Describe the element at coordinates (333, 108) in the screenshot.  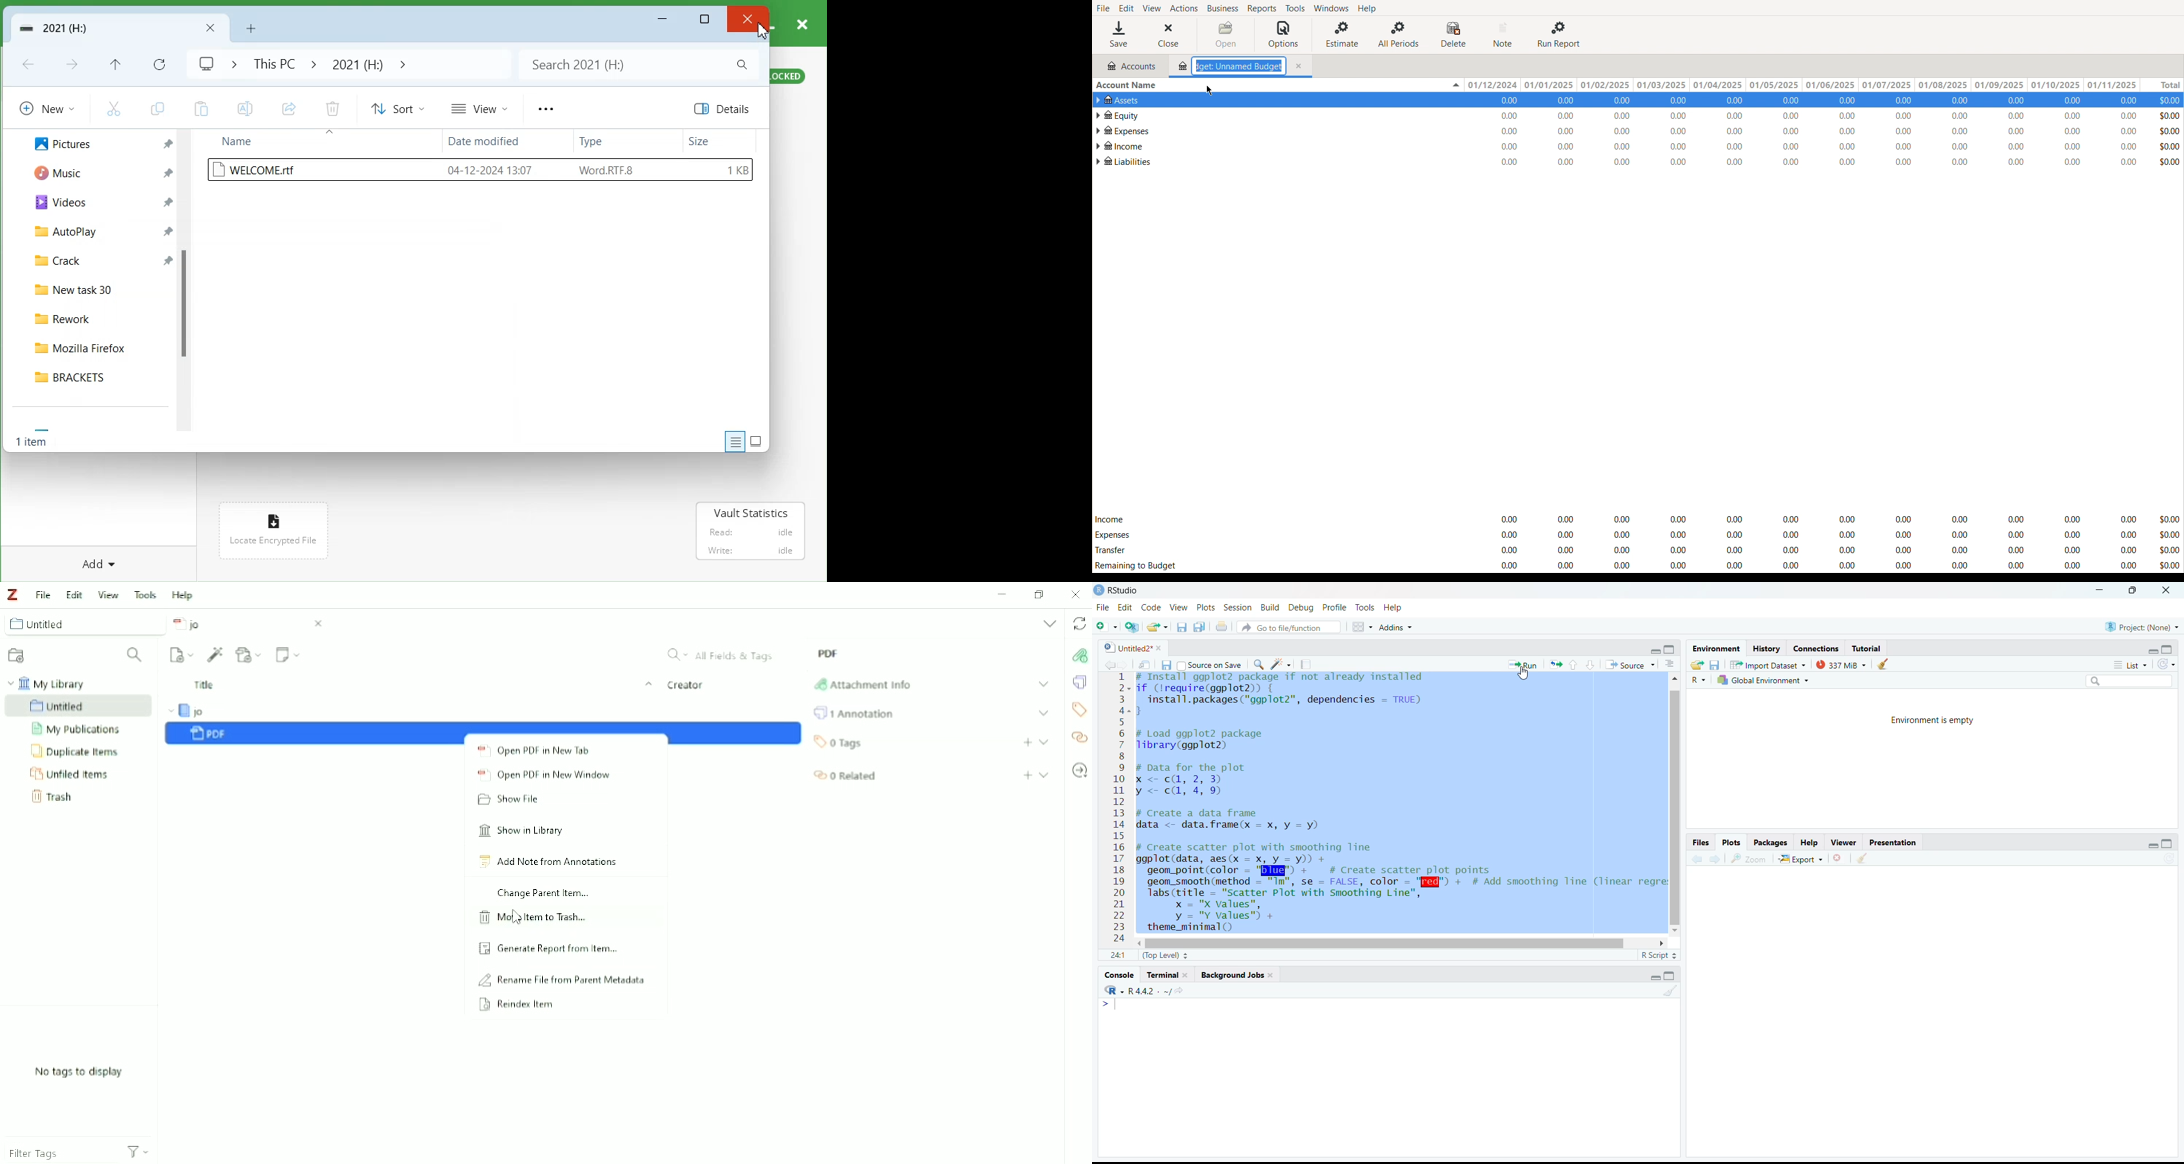
I see `Delete` at that location.